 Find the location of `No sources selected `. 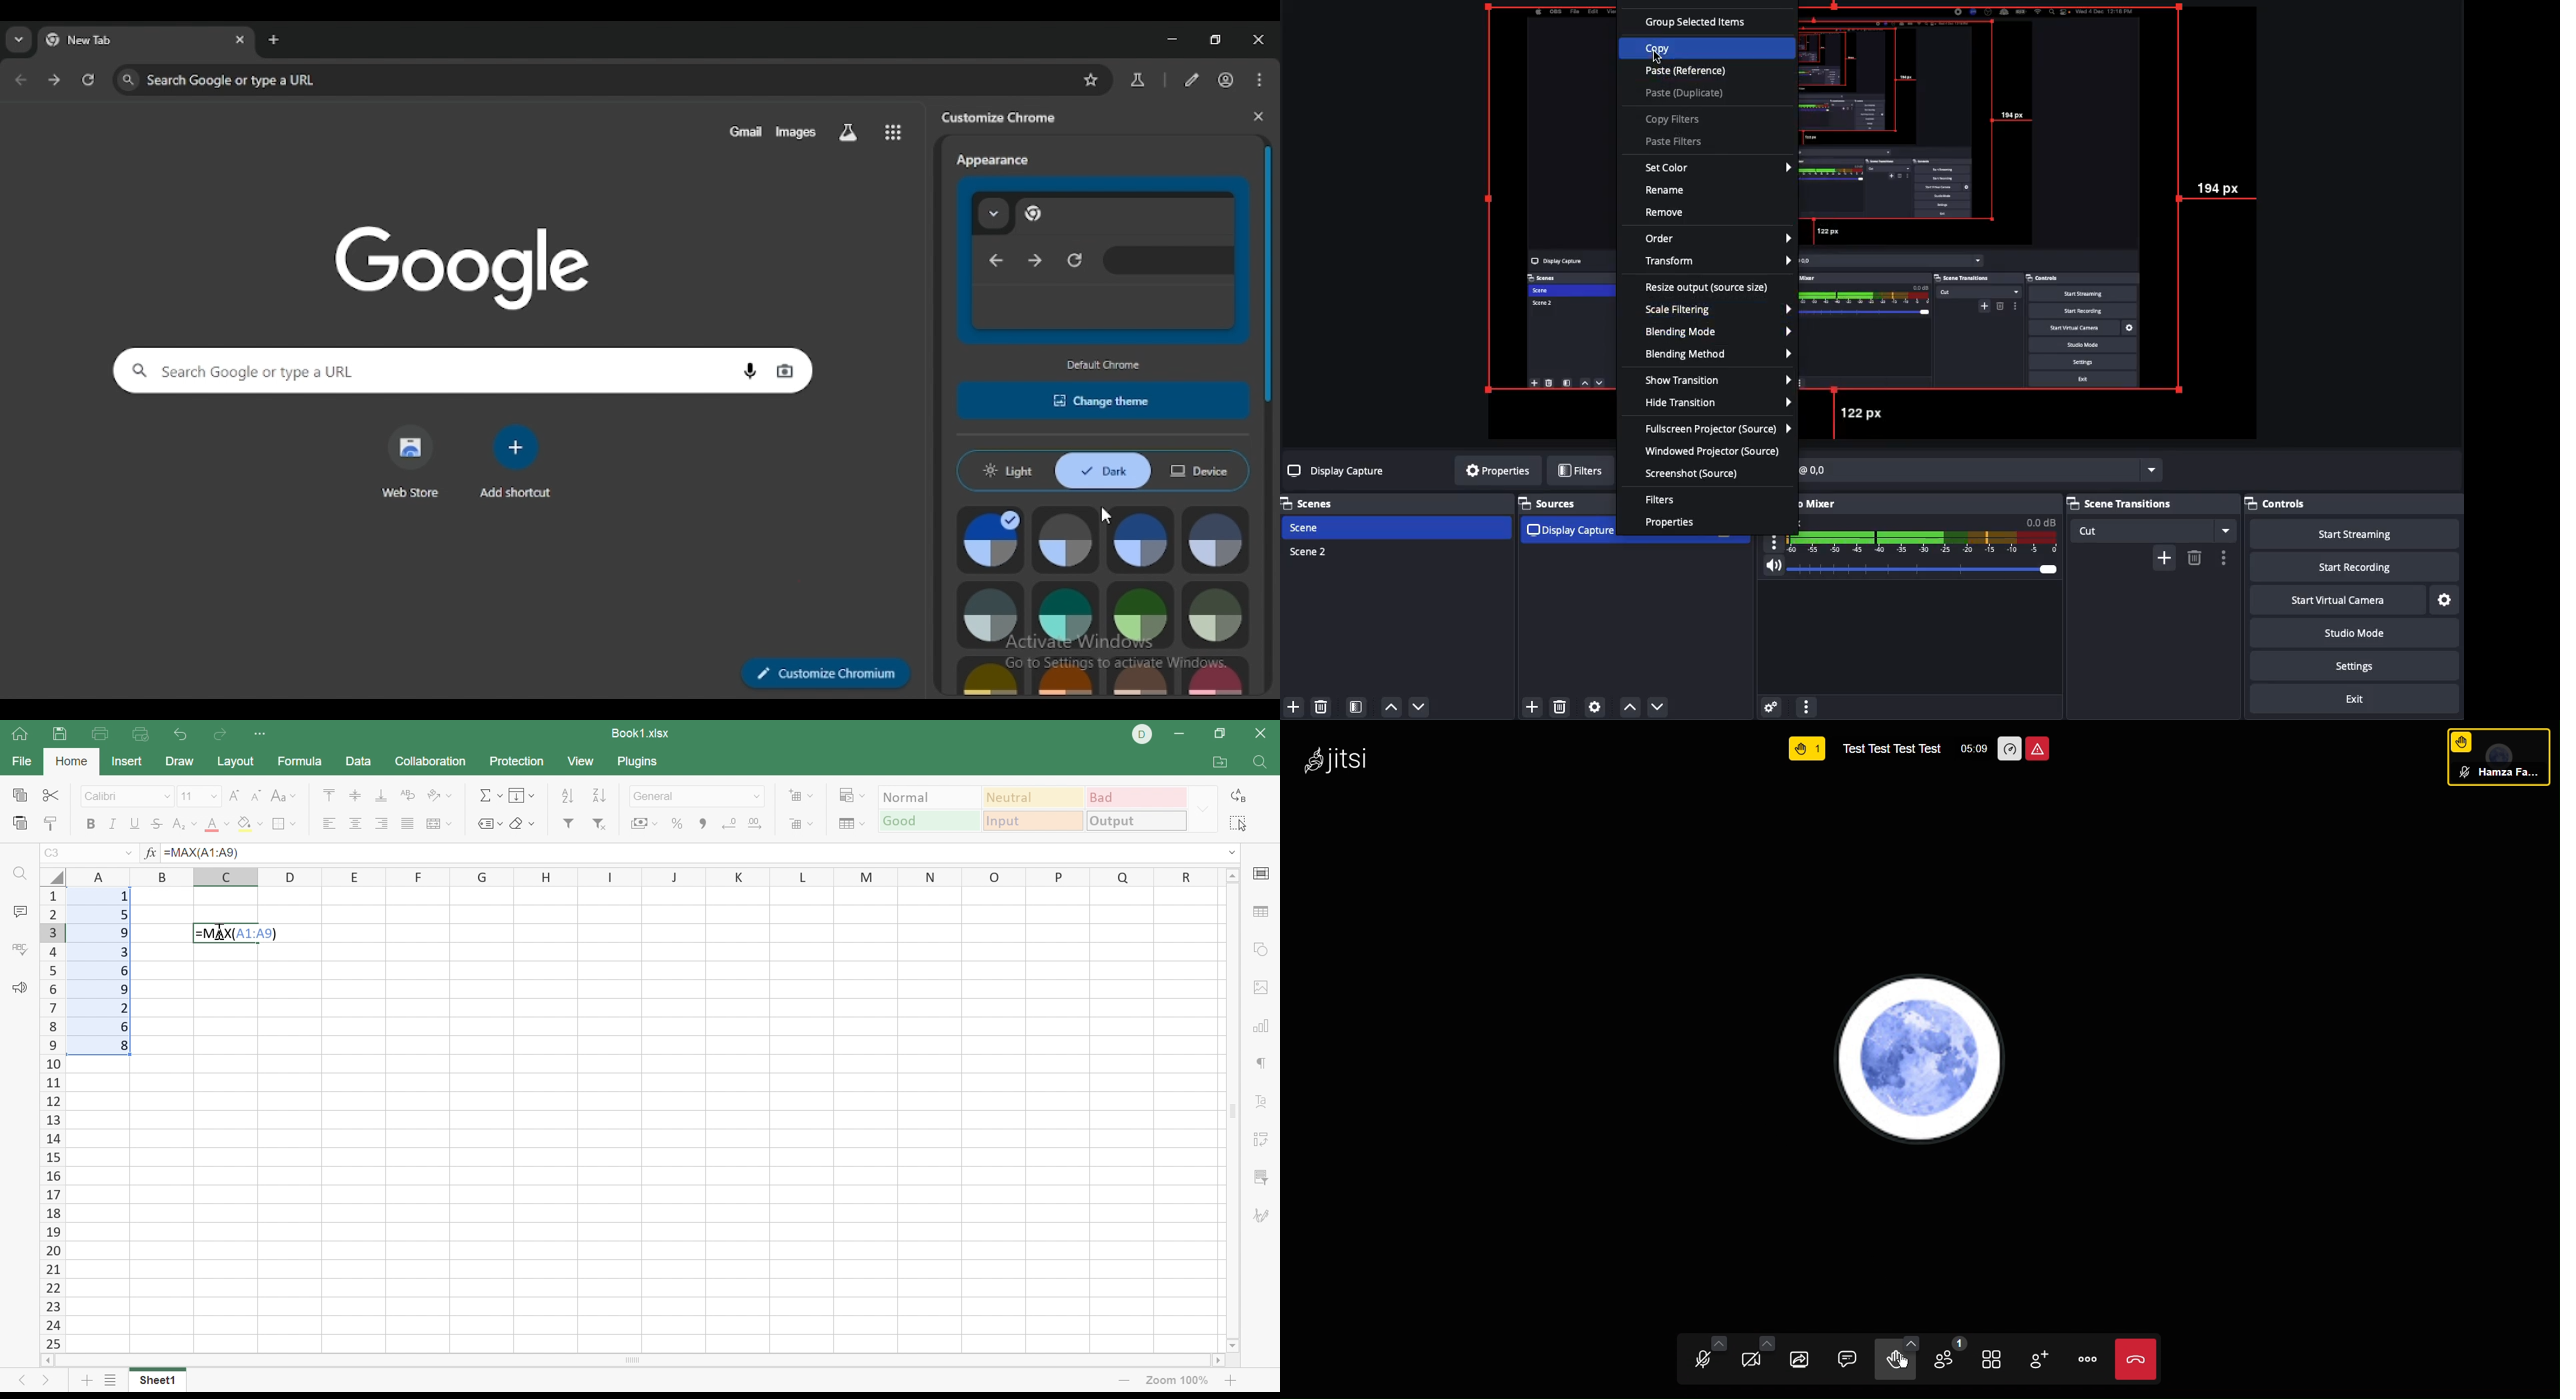

No sources selected  is located at coordinates (1338, 472).